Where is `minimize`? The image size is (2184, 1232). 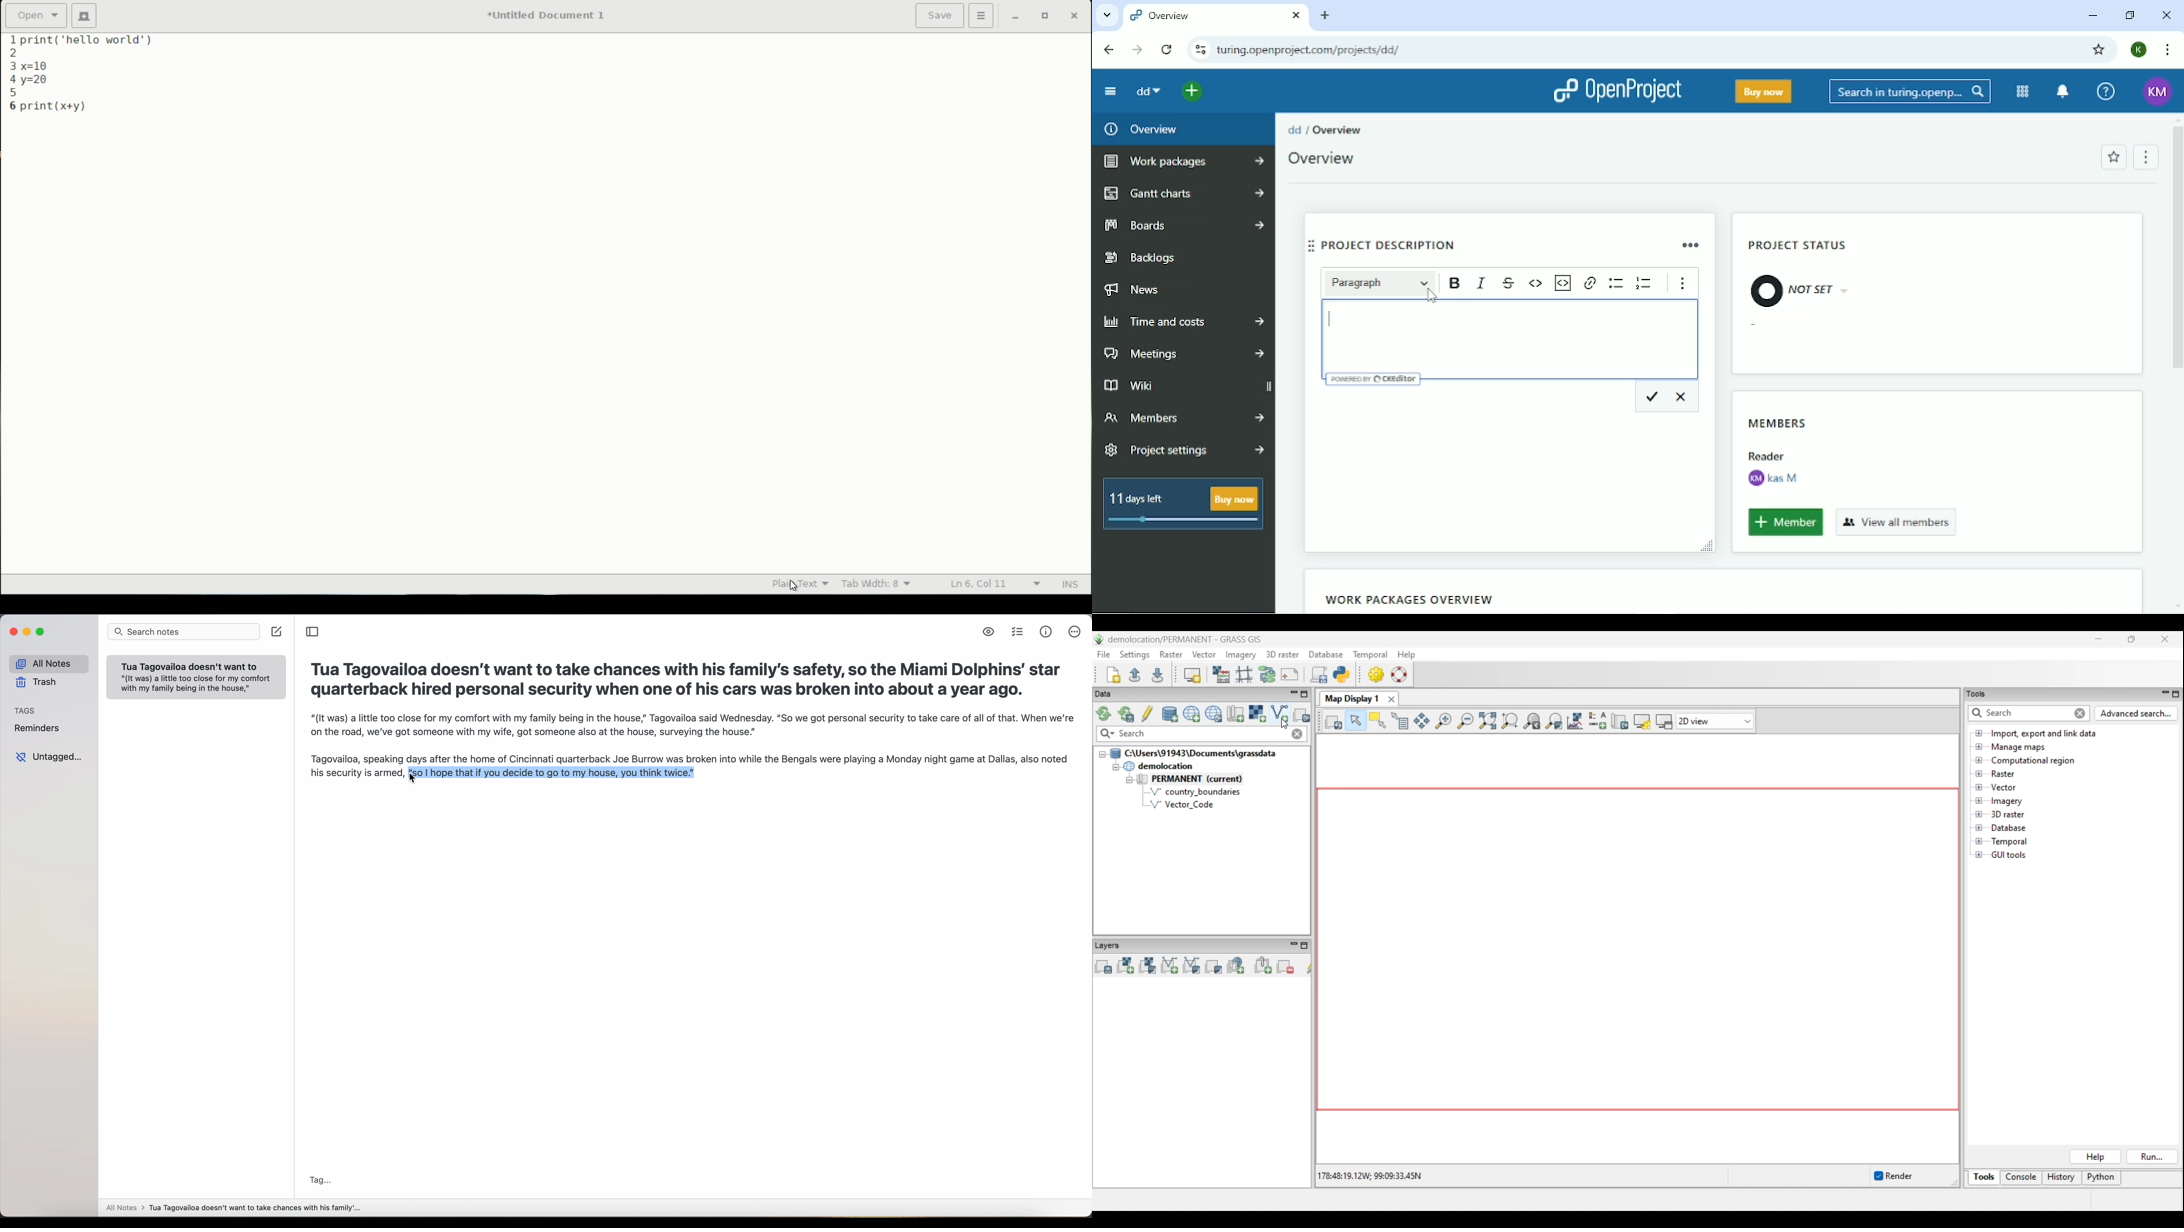
minimize is located at coordinates (28, 635).